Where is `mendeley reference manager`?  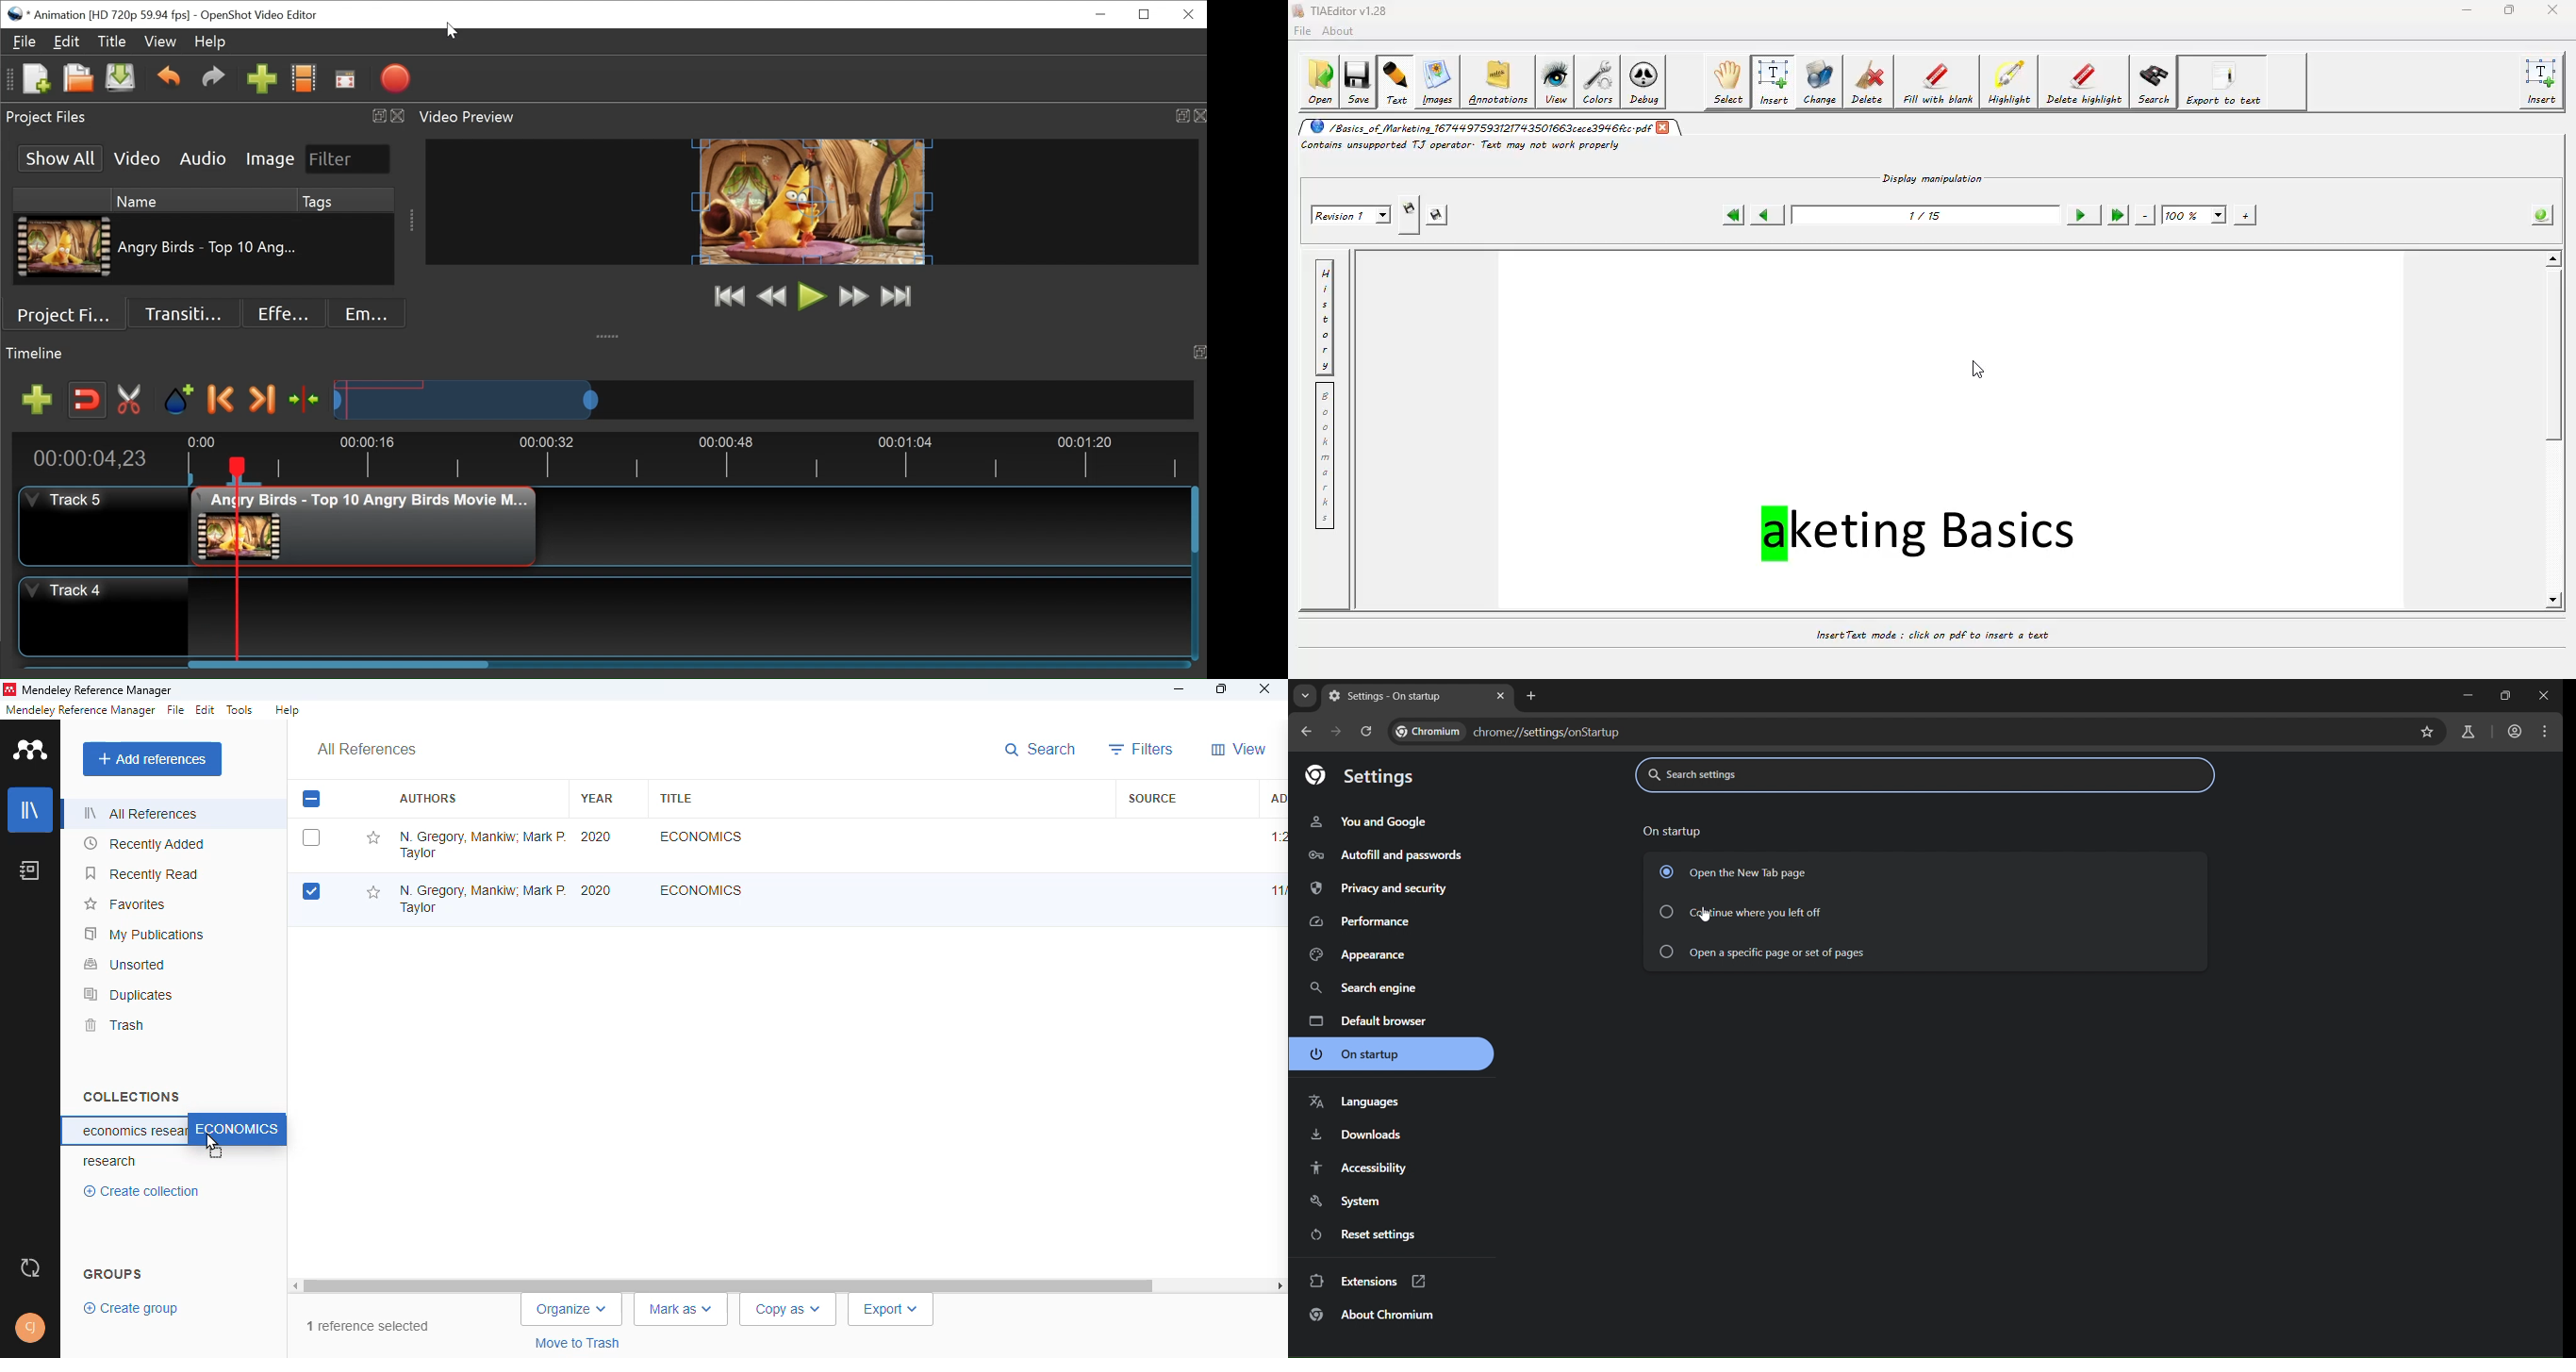 mendeley reference manager is located at coordinates (80, 710).